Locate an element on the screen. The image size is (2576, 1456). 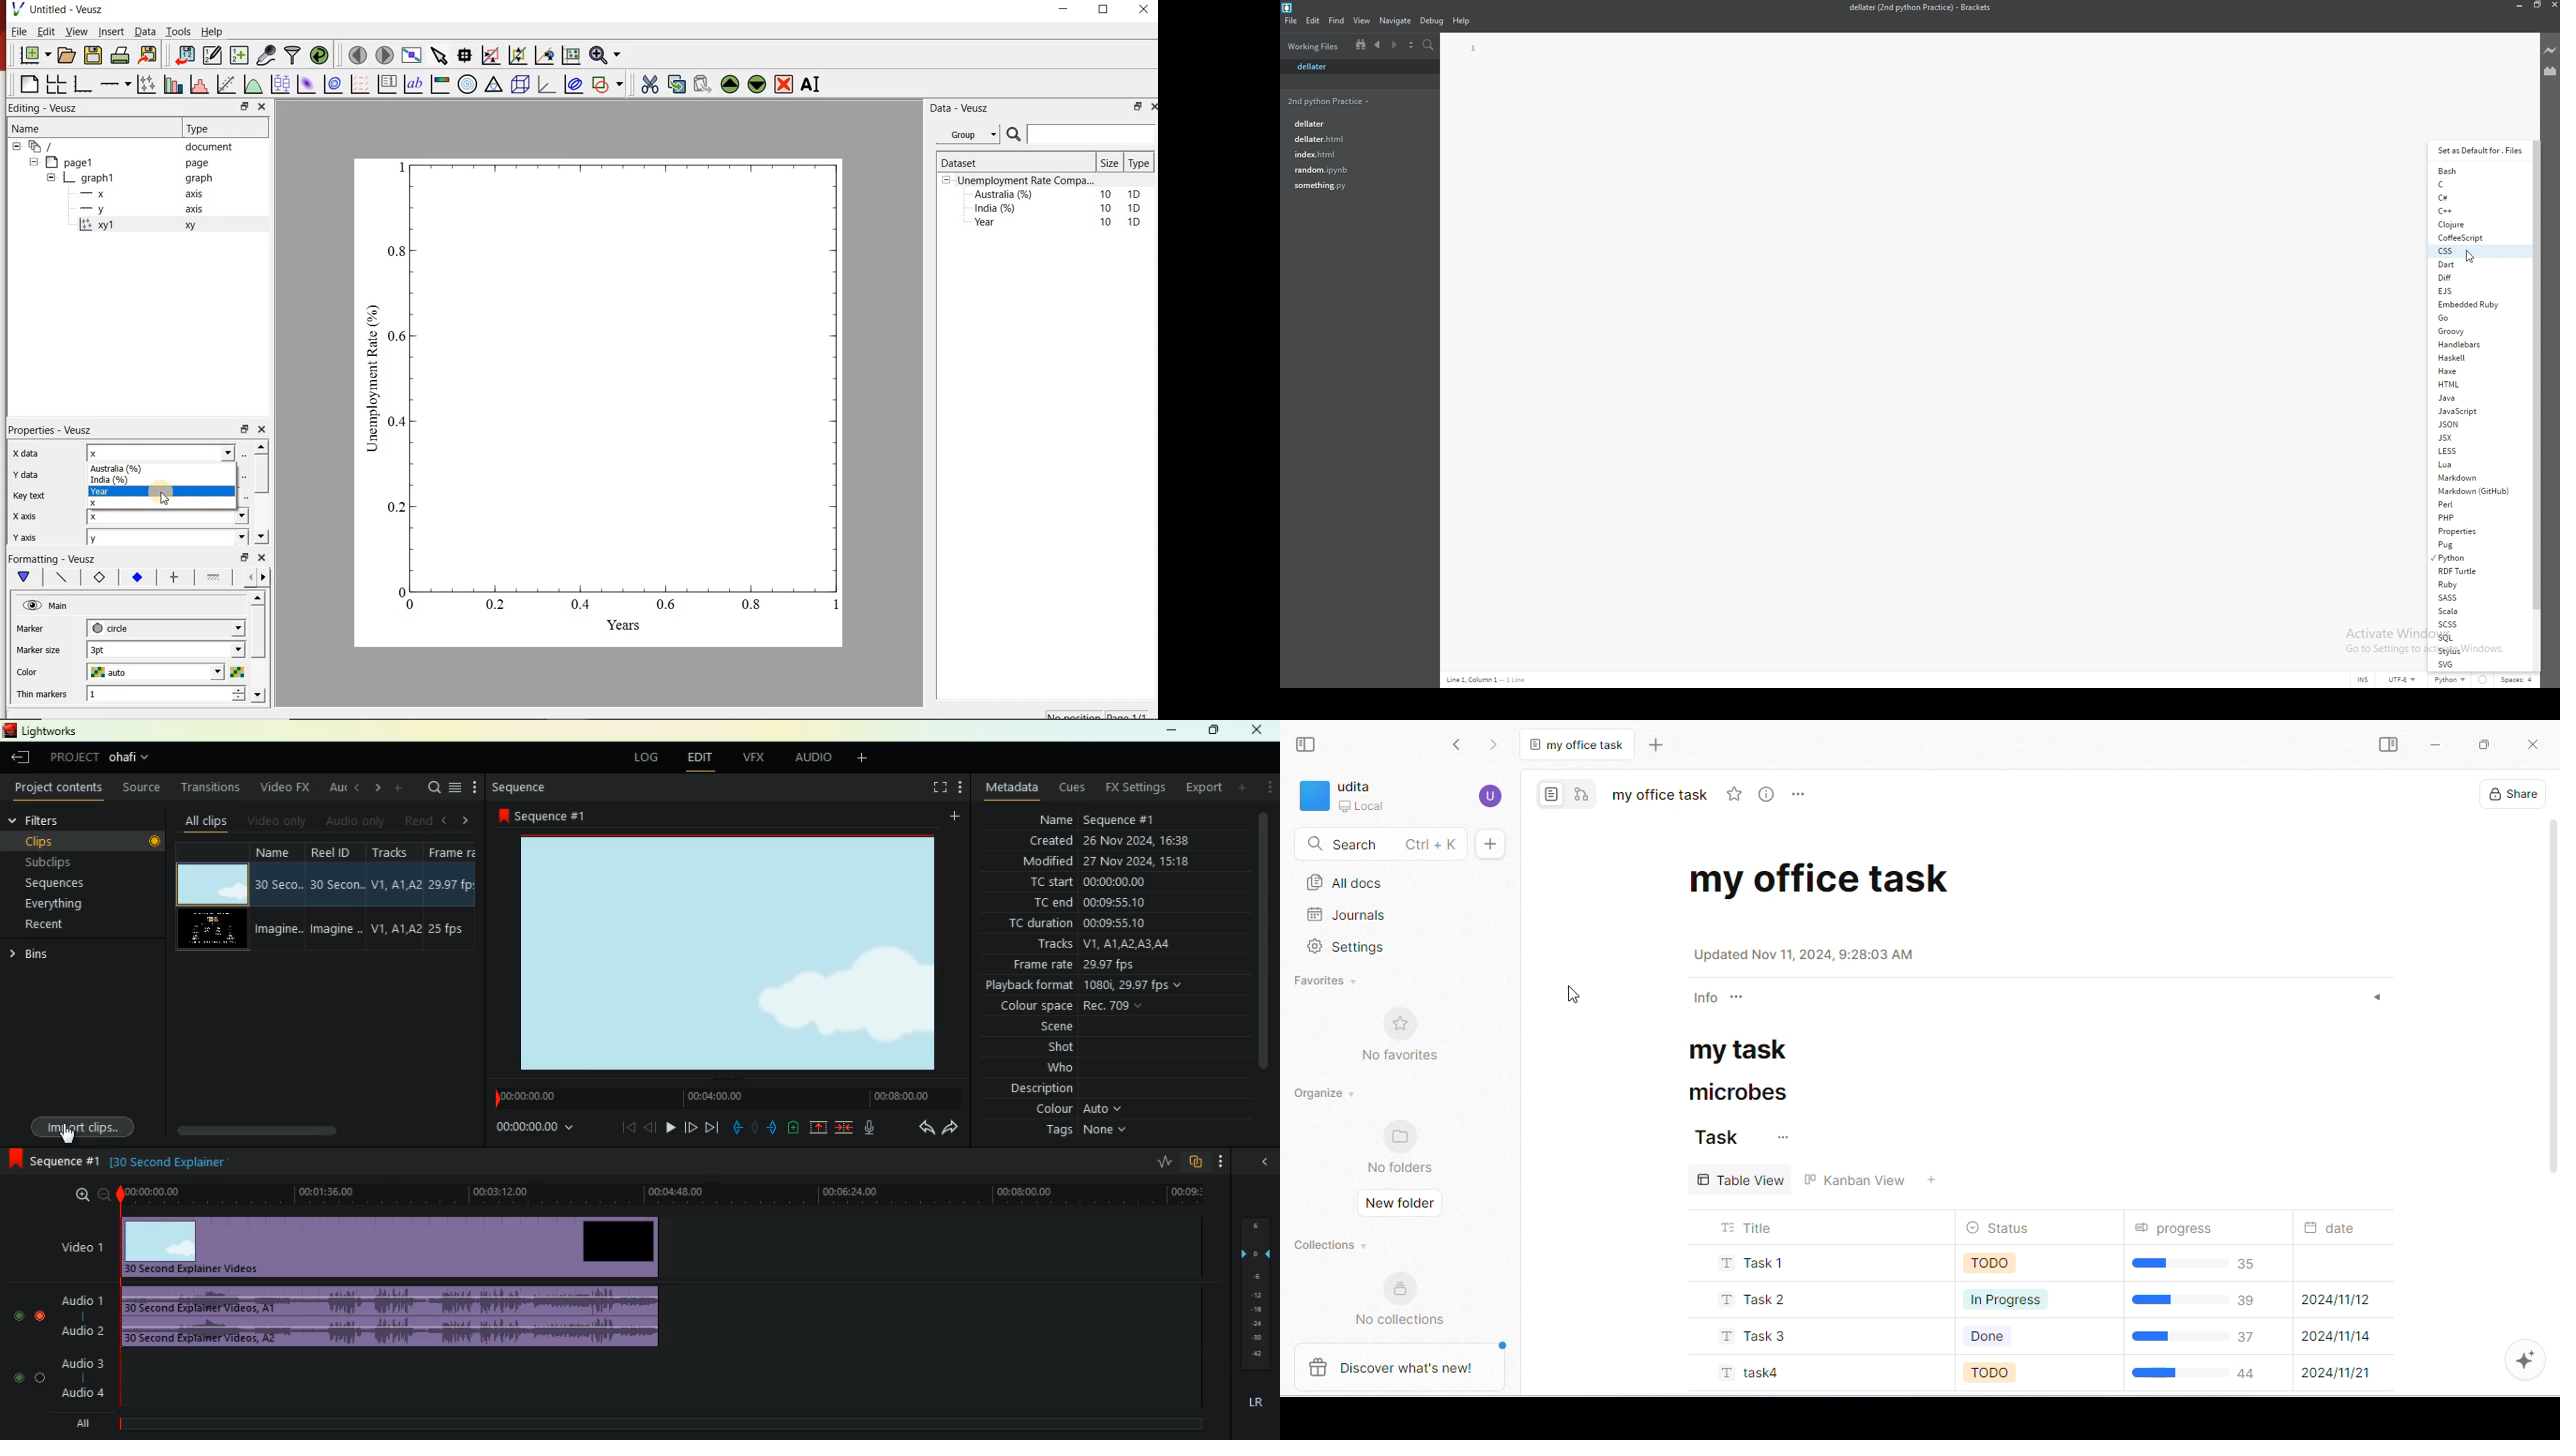
audio is located at coordinates (815, 760).